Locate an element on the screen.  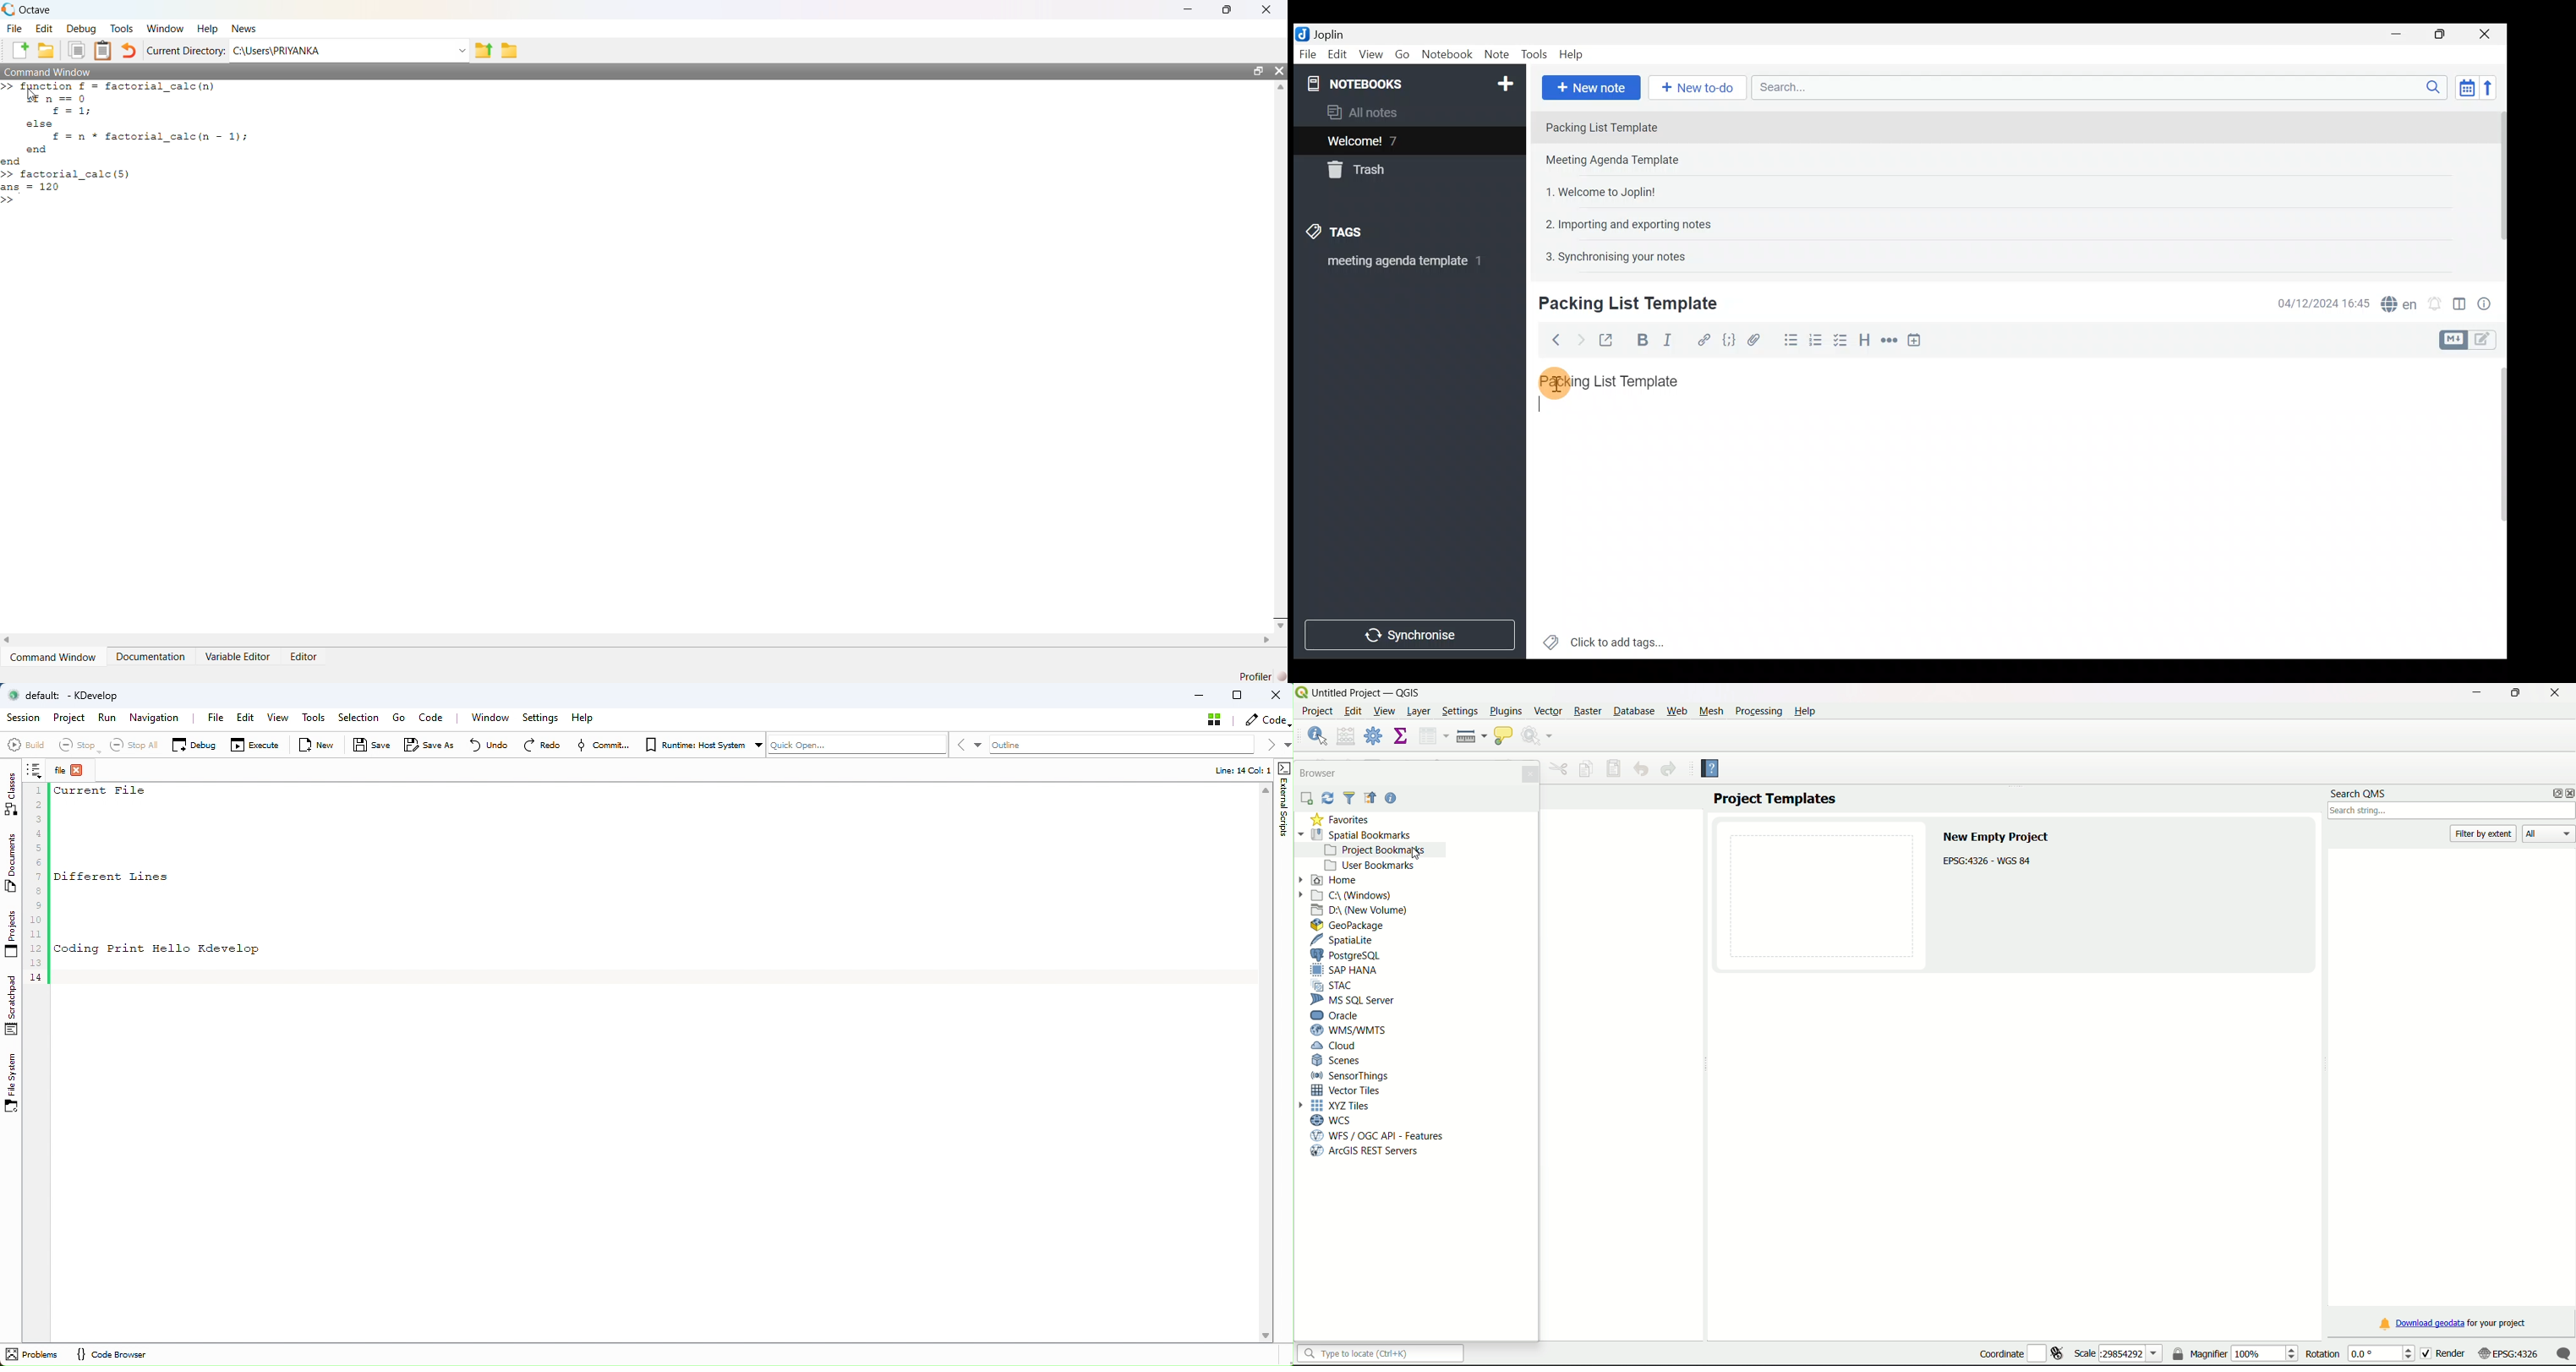
help is located at coordinates (209, 30).